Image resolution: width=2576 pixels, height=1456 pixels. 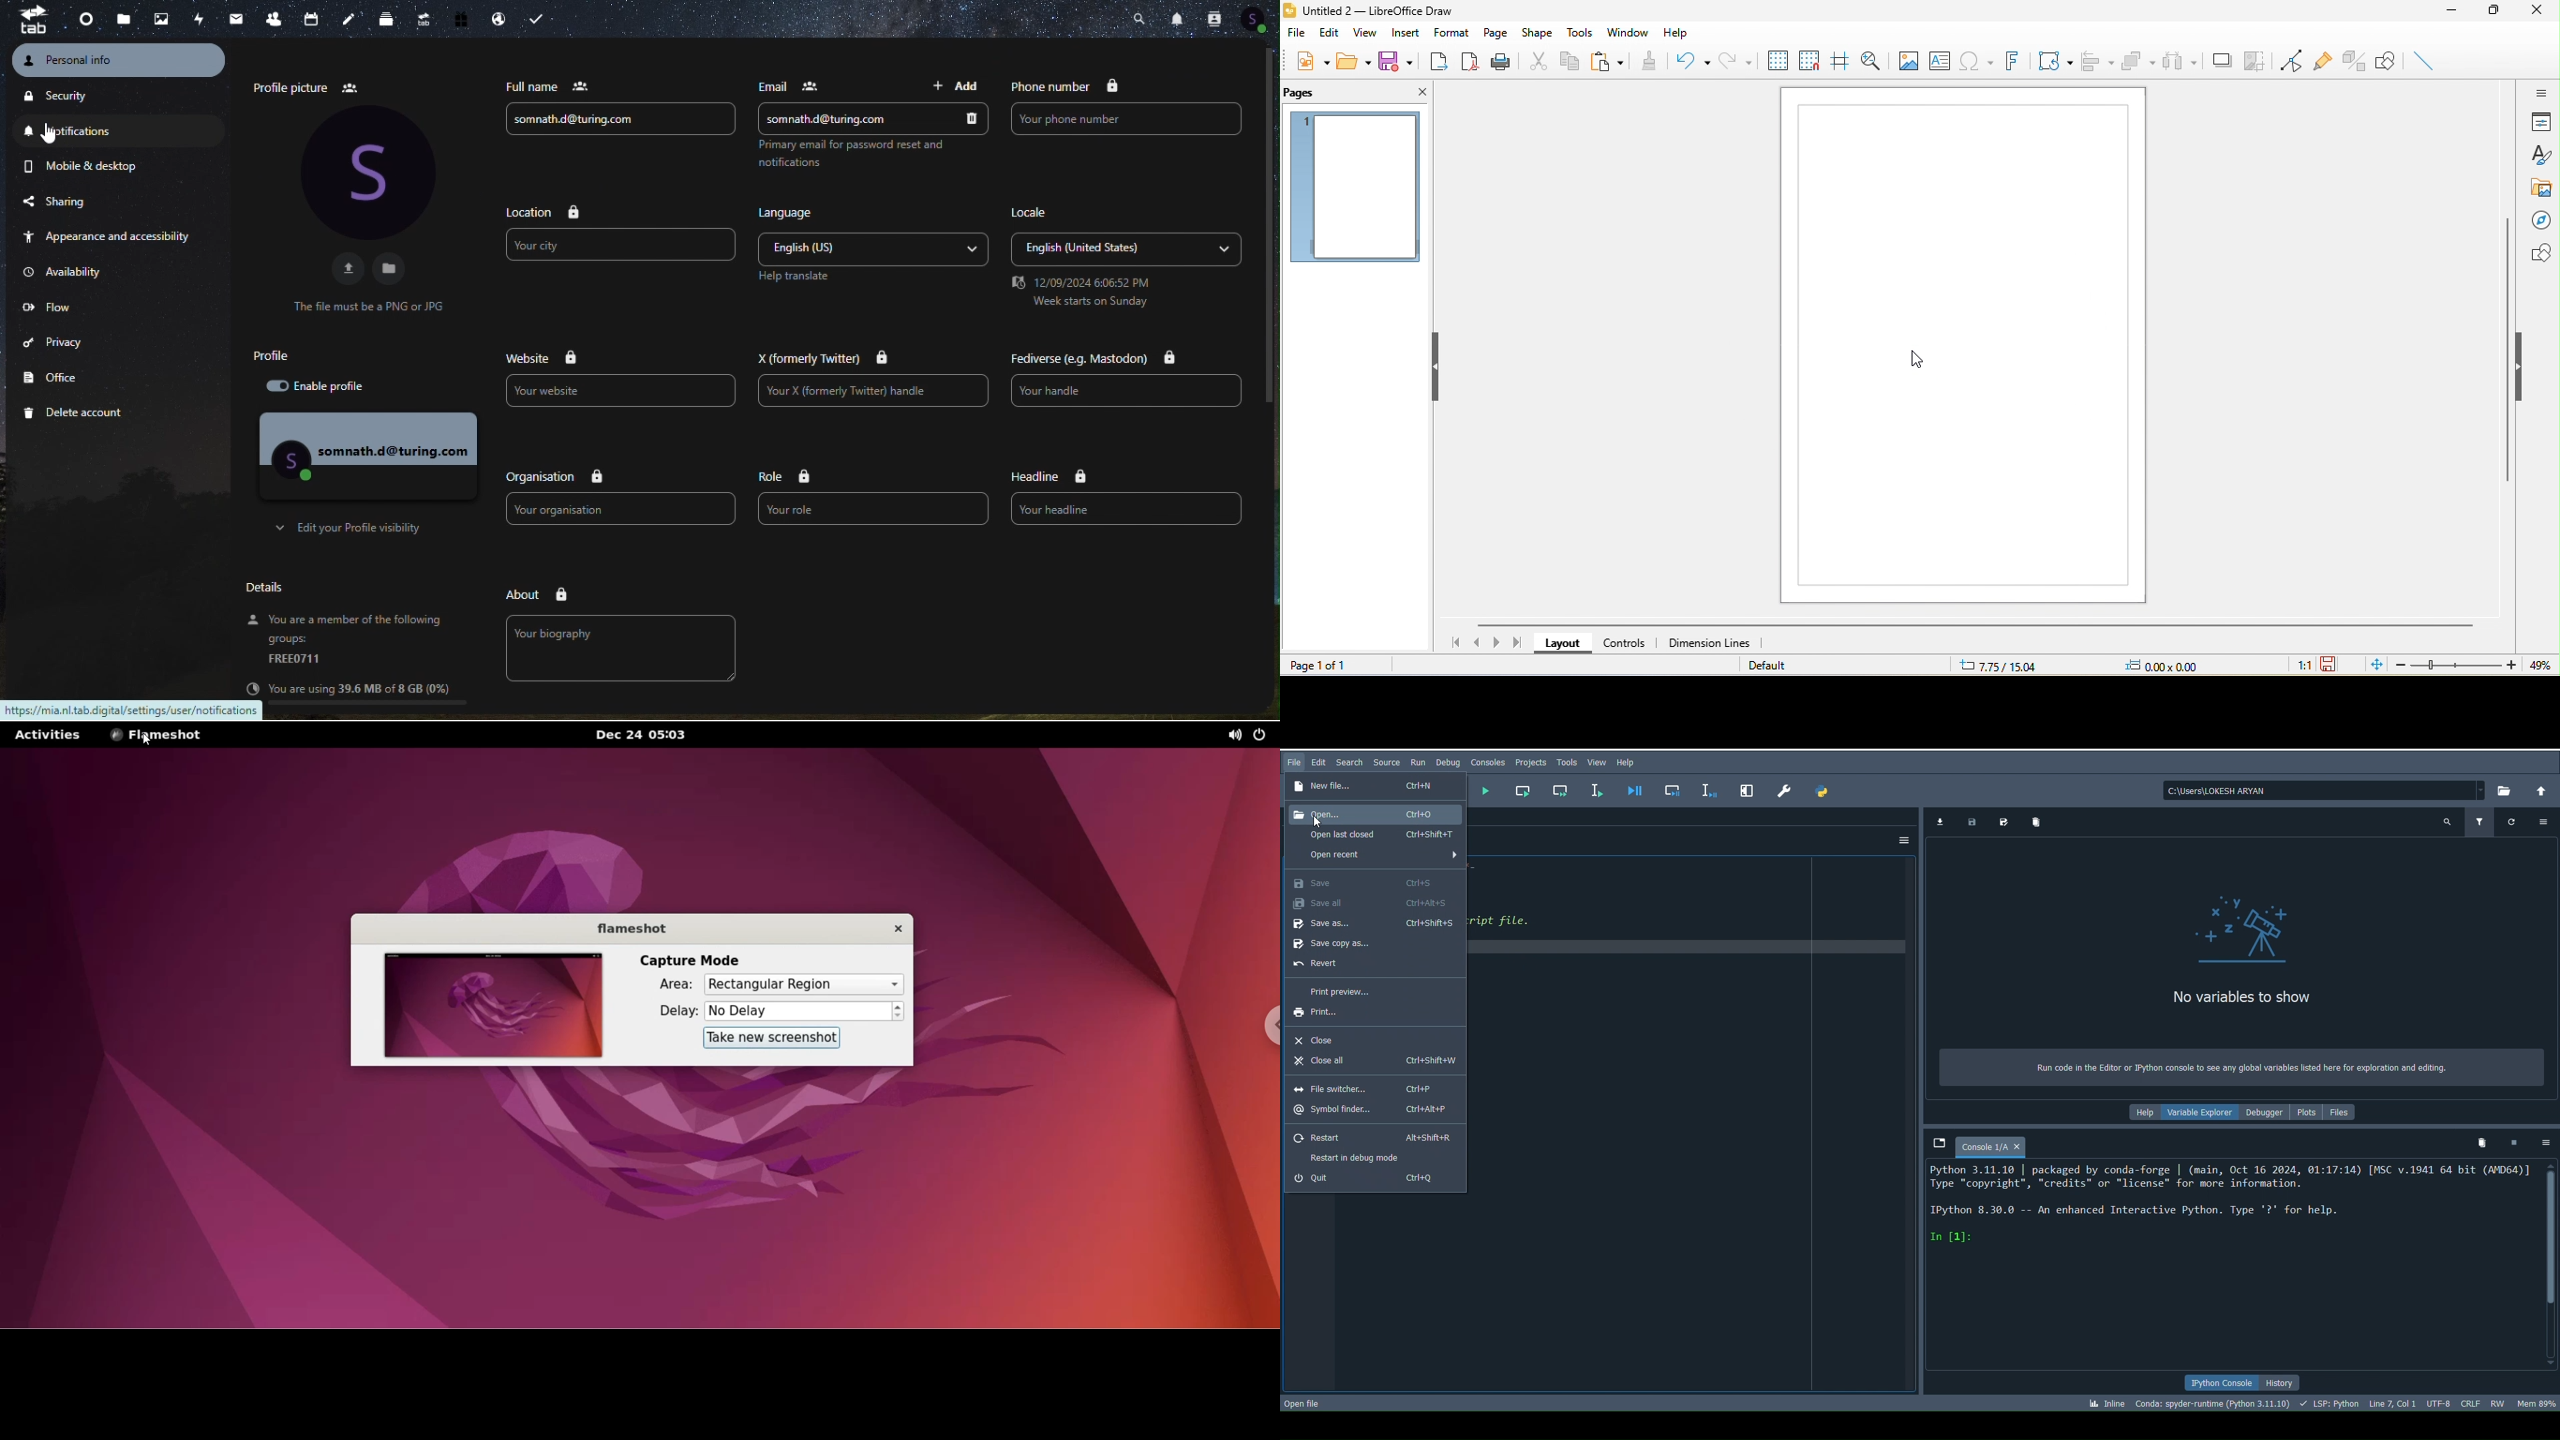 What do you see at coordinates (1449, 761) in the screenshot?
I see `Debug` at bounding box center [1449, 761].